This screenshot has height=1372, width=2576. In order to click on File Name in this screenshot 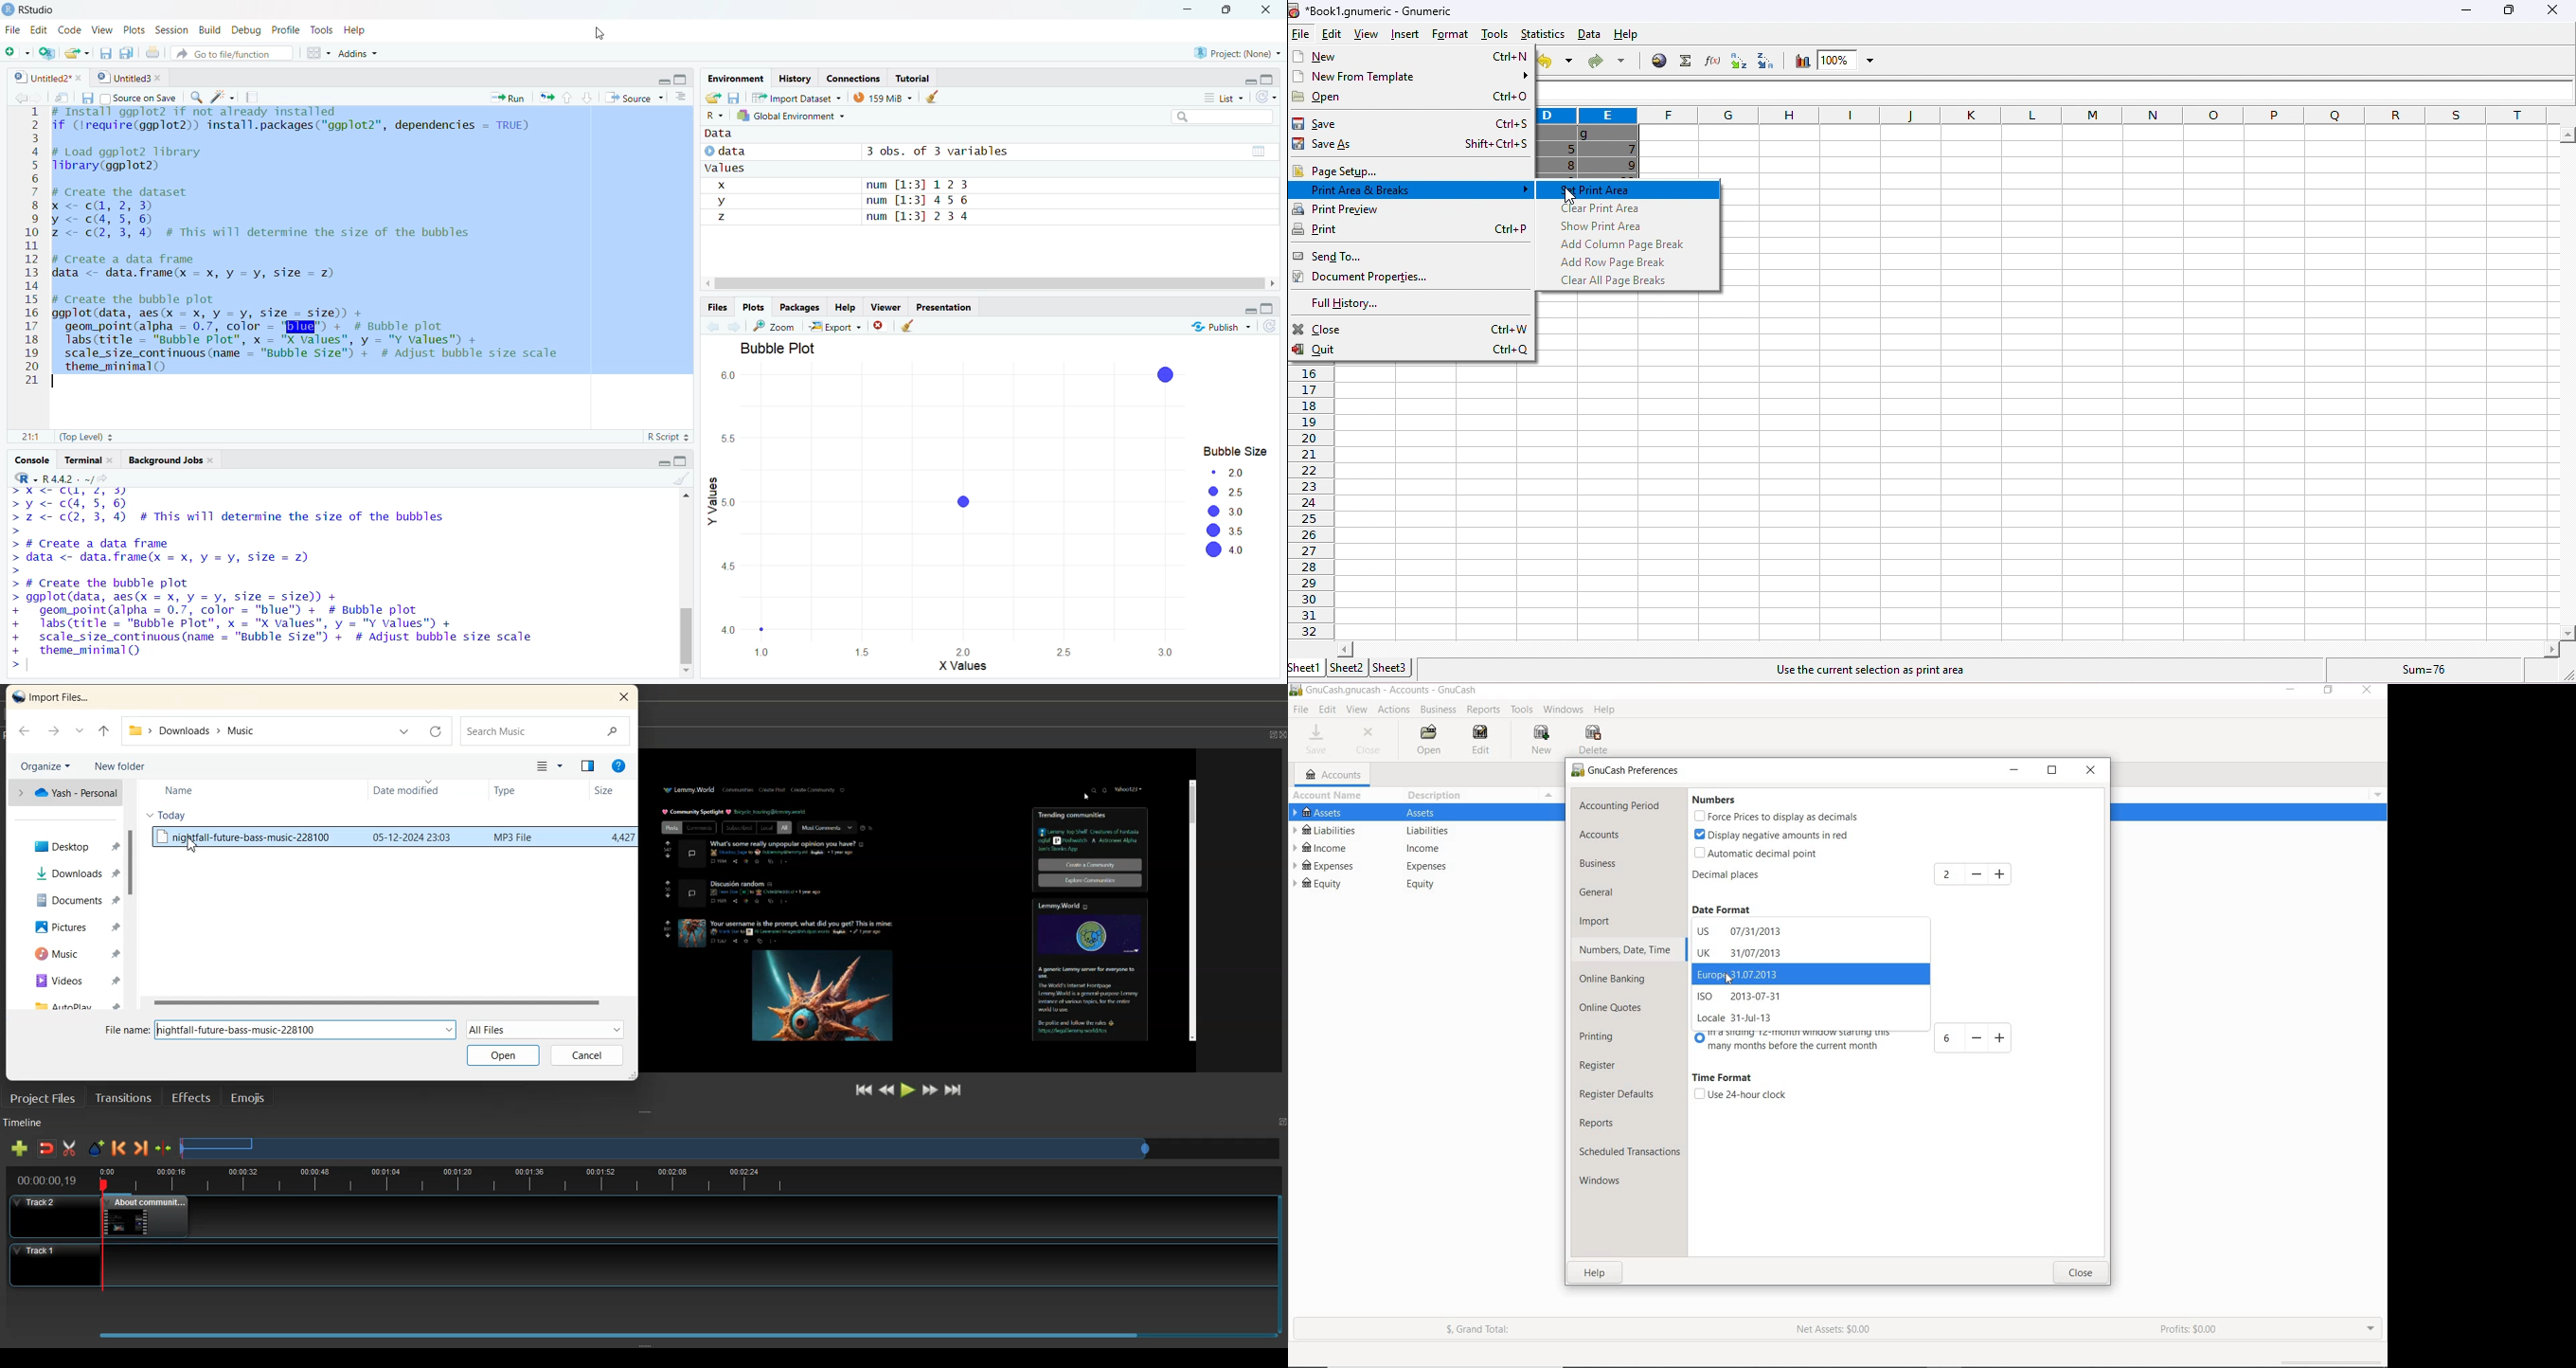, I will do `click(280, 1030)`.